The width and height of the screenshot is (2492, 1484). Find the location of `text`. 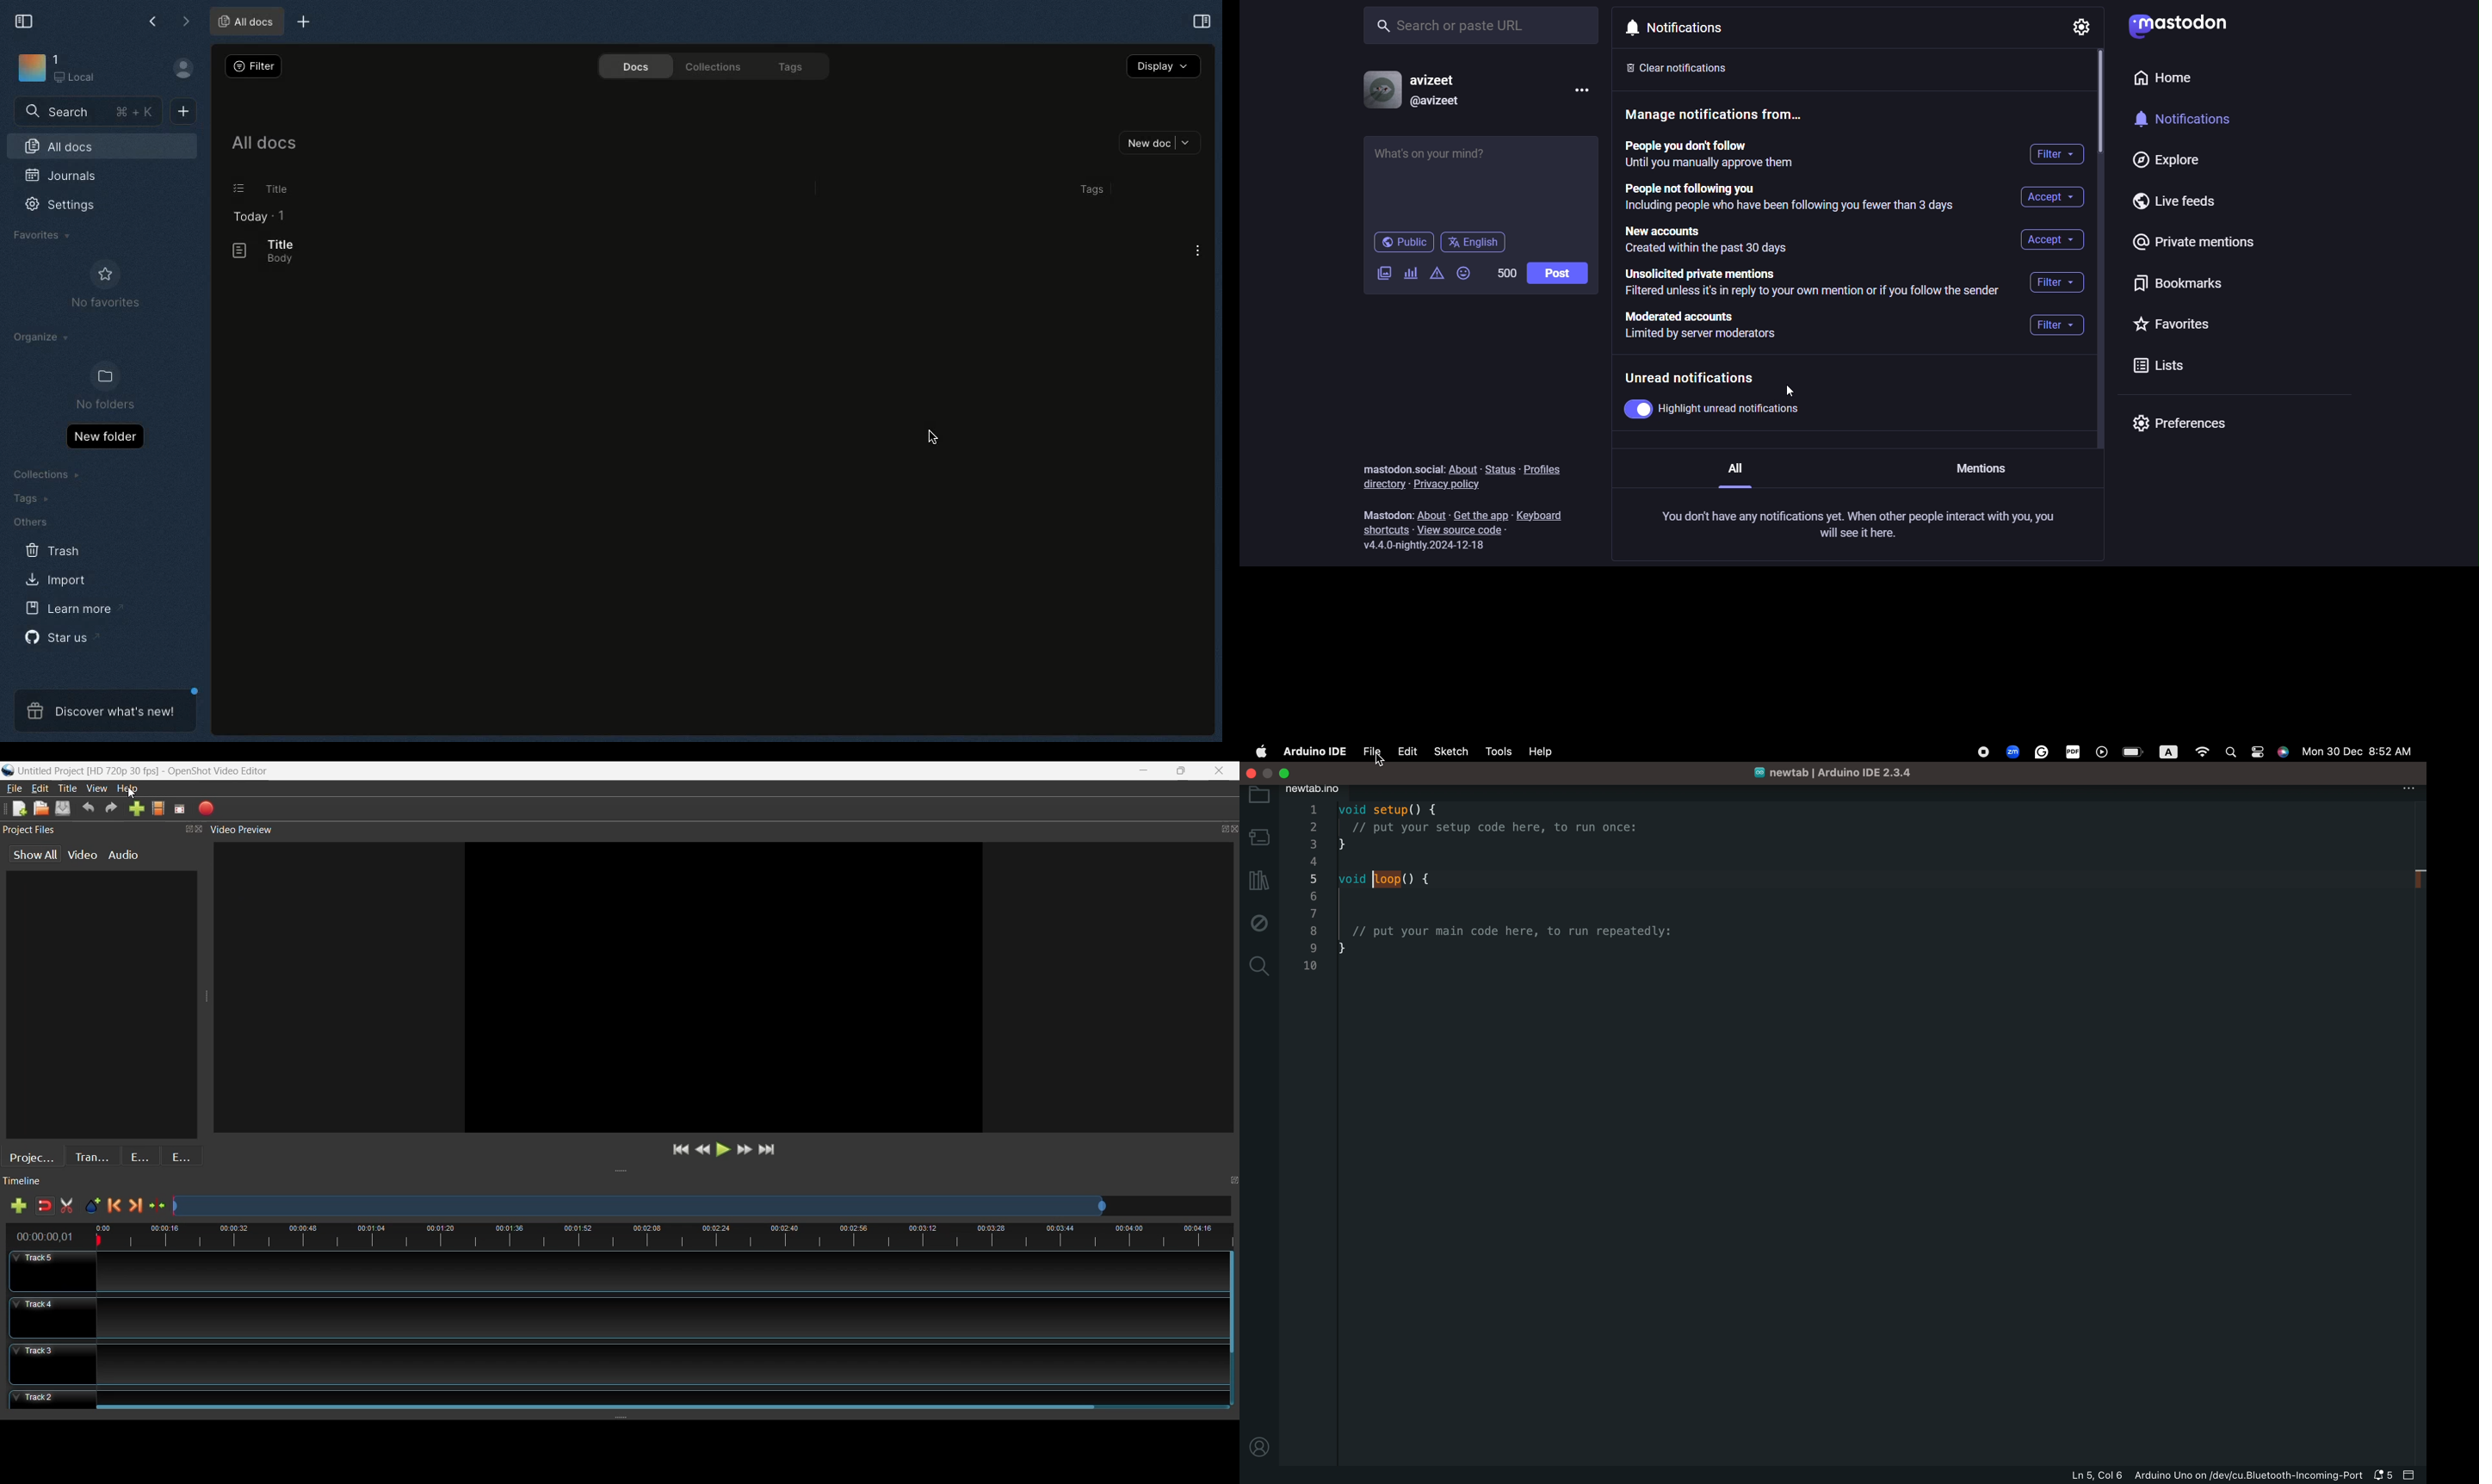

text is located at coordinates (1401, 467).